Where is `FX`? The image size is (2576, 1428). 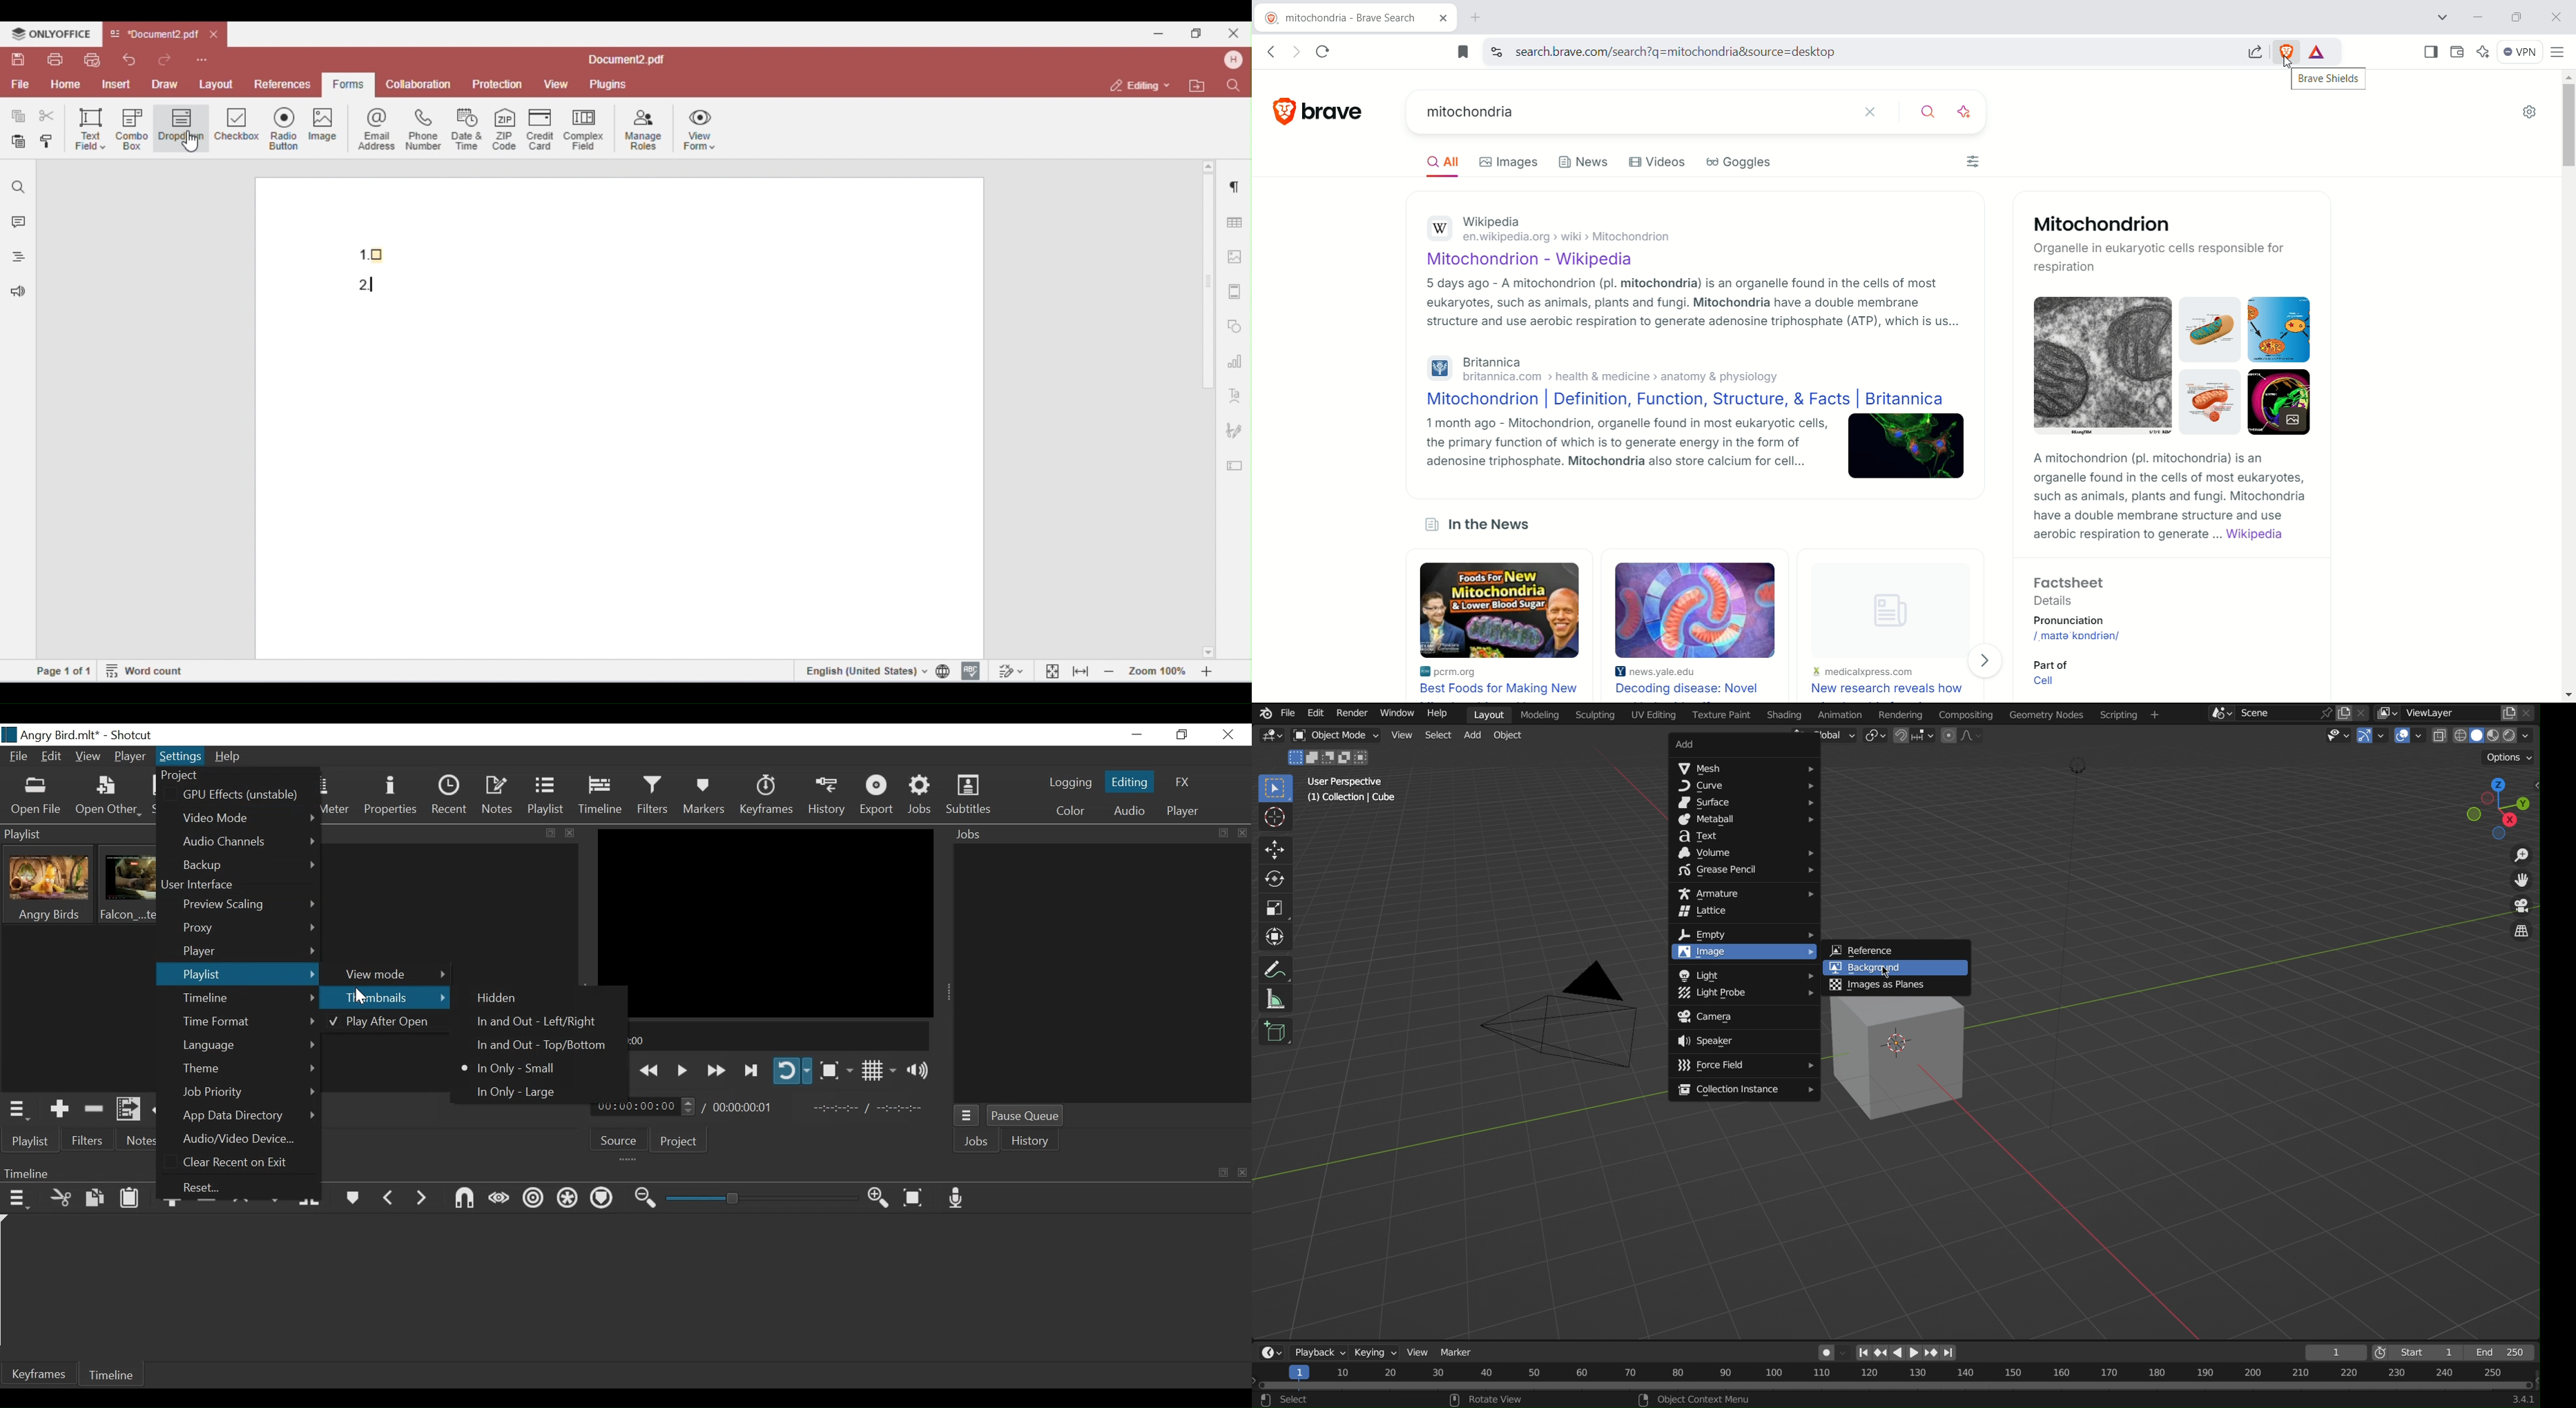
FX is located at coordinates (1184, 782).